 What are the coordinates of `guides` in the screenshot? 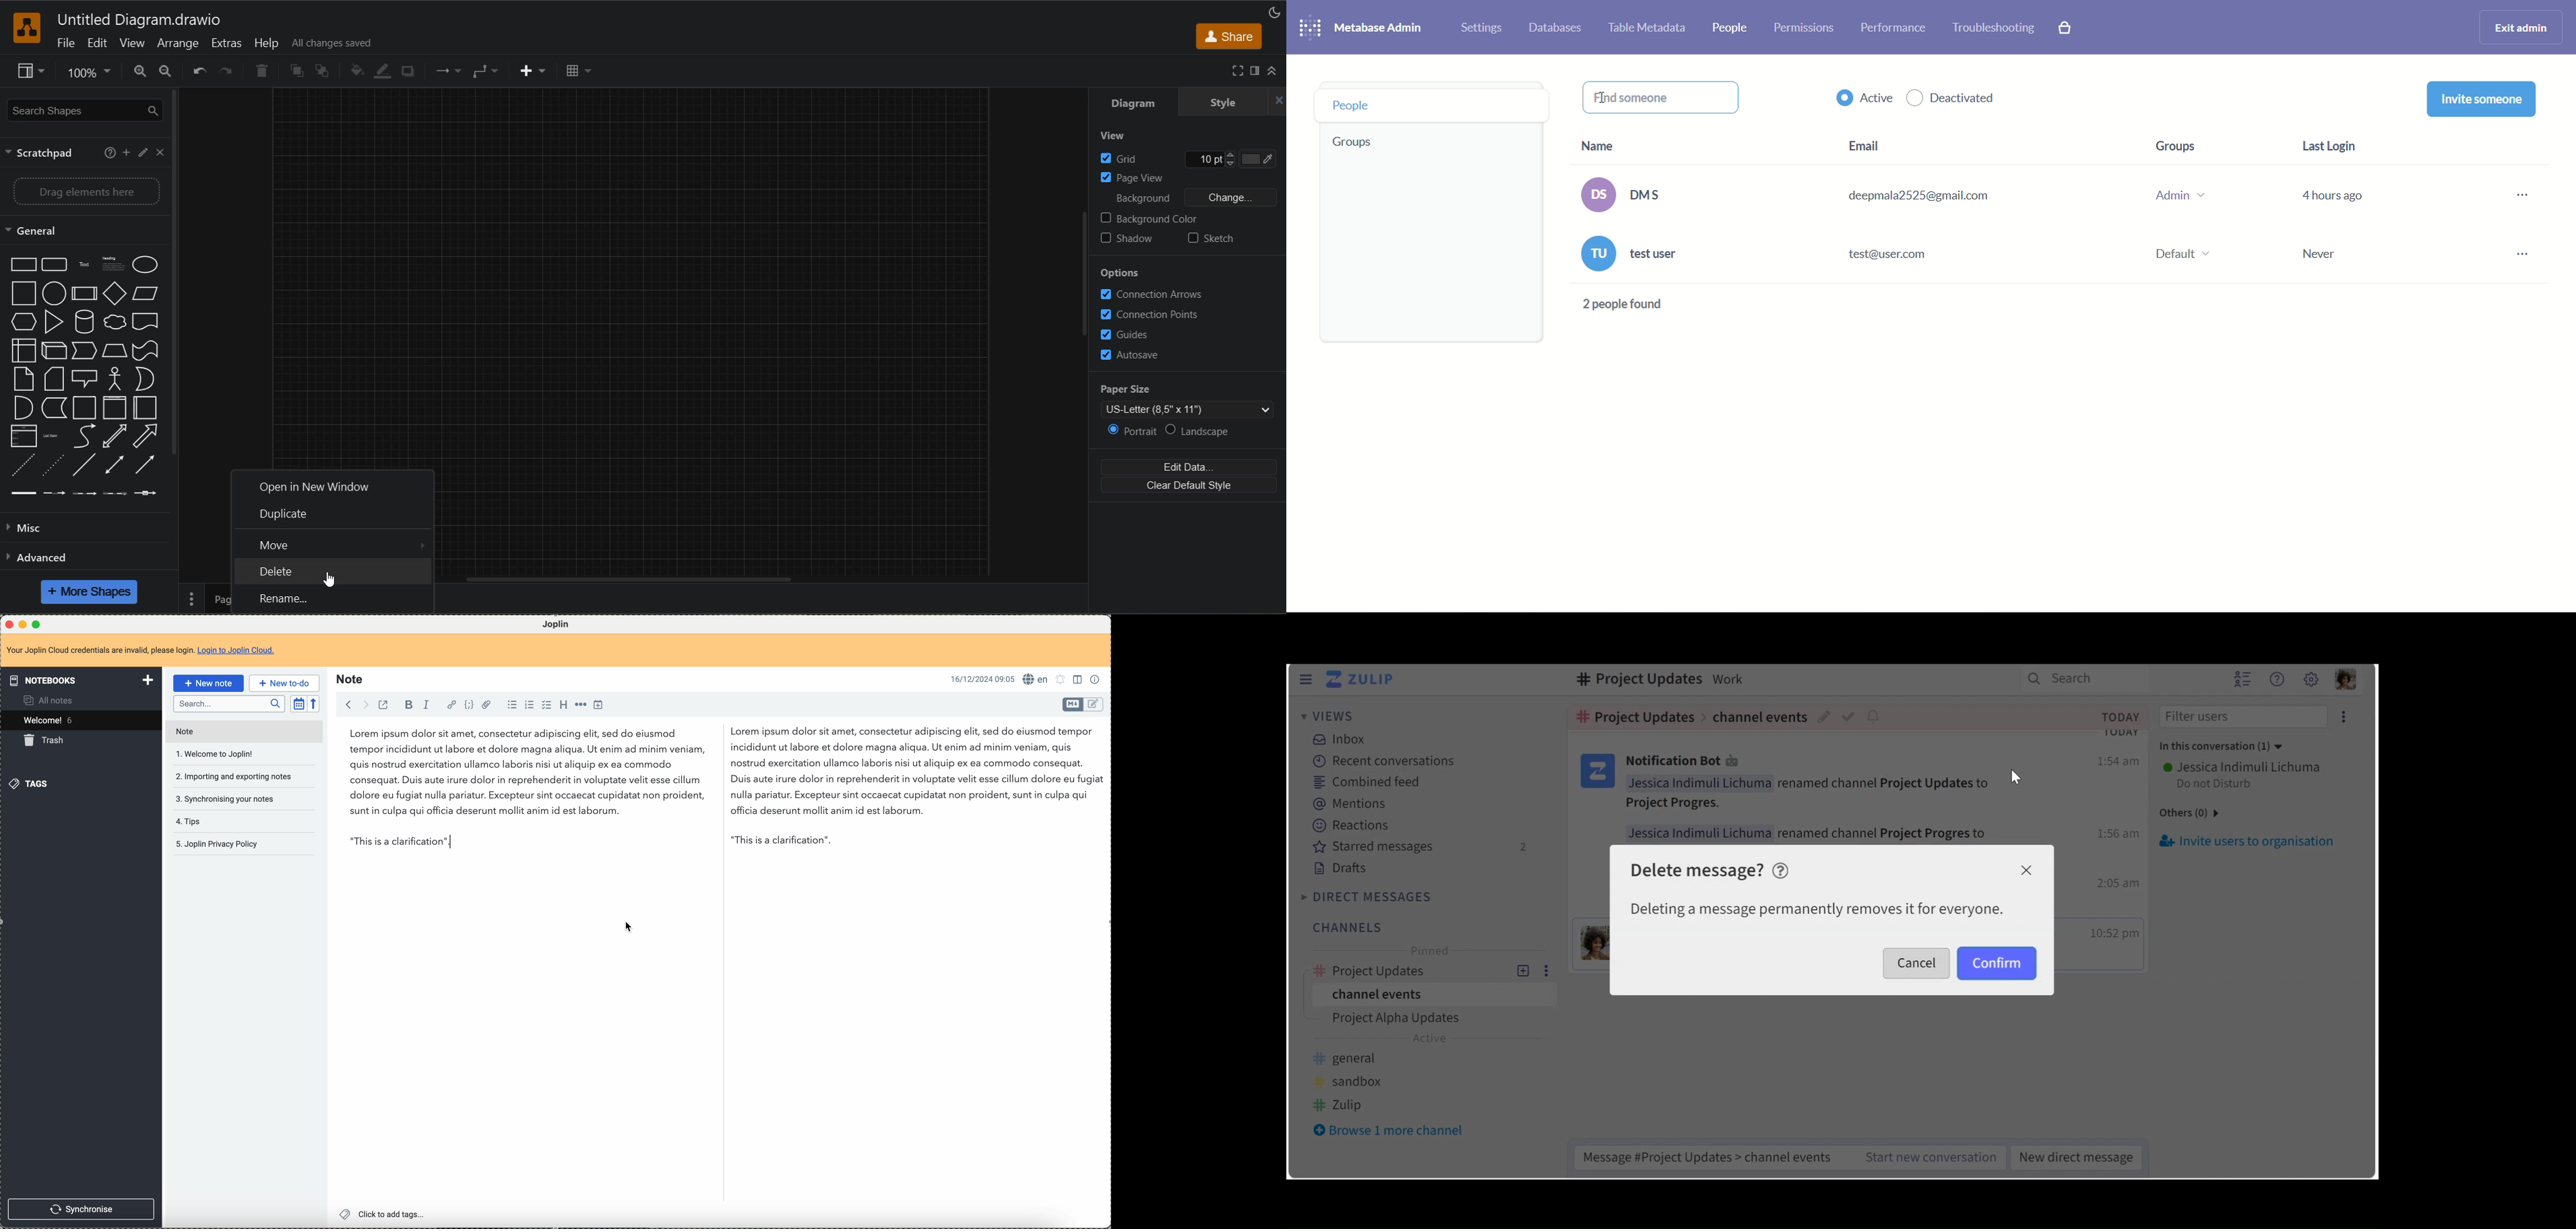 It's located at (1135, 333).